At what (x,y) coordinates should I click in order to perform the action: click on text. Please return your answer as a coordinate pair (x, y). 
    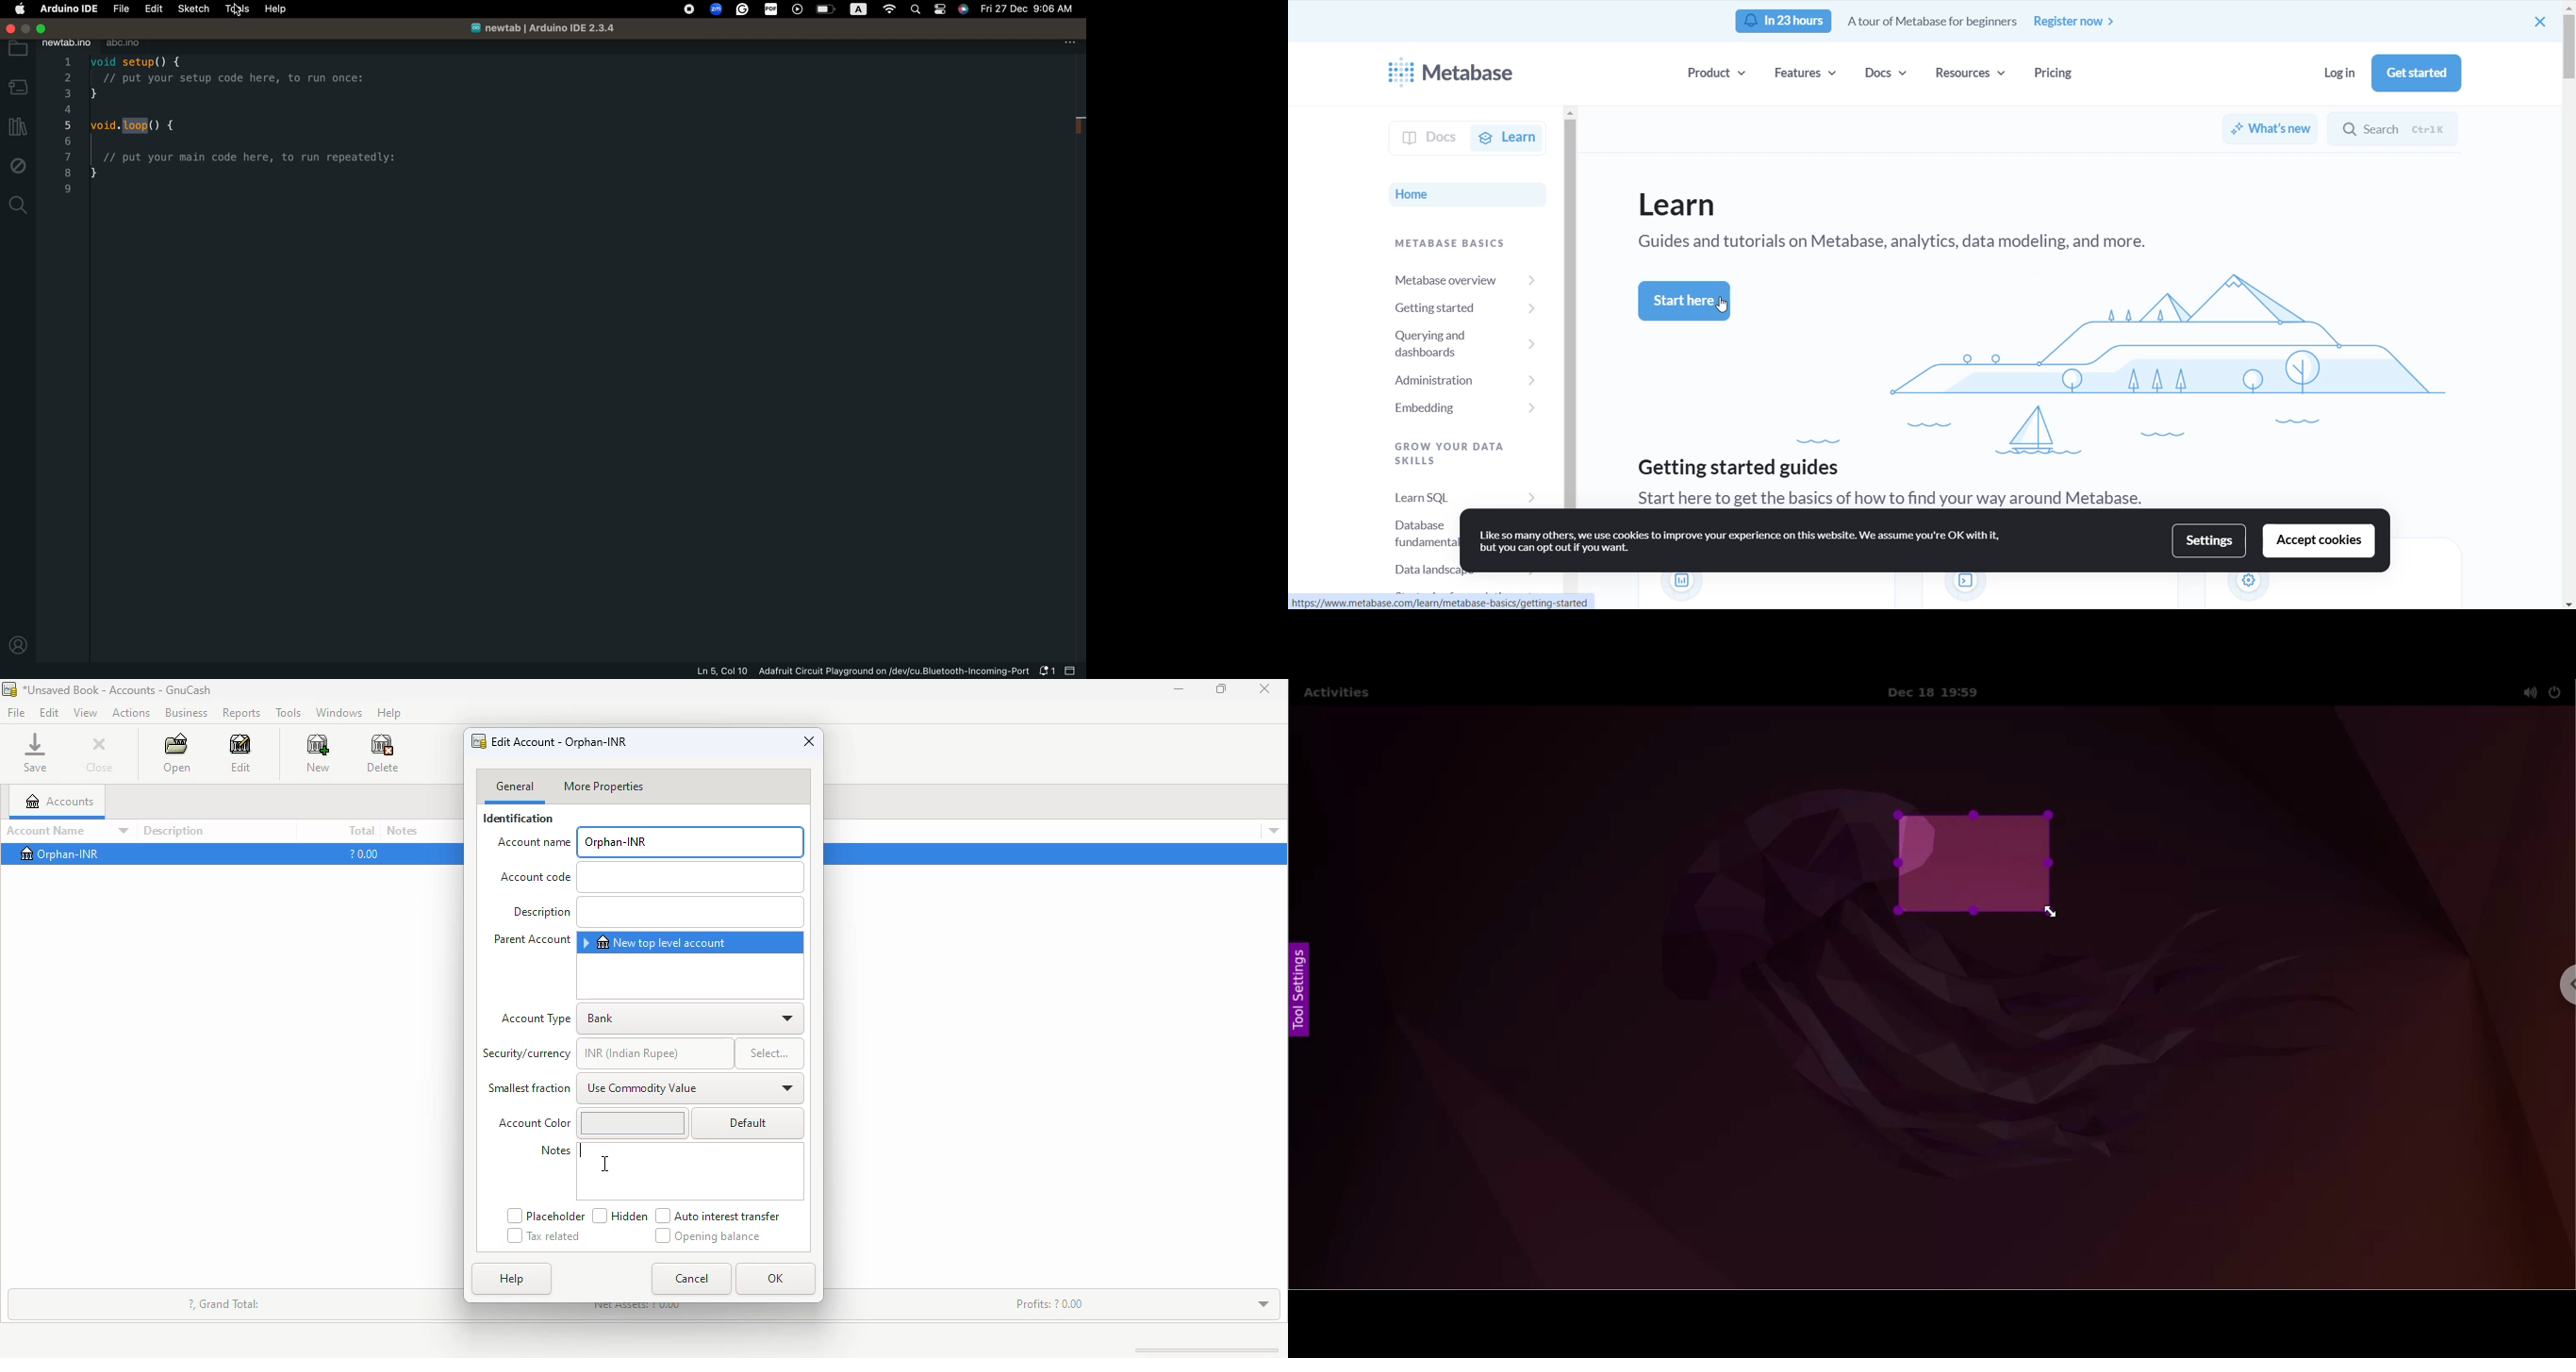
    Looking at the image, I should click on (1902, 496).